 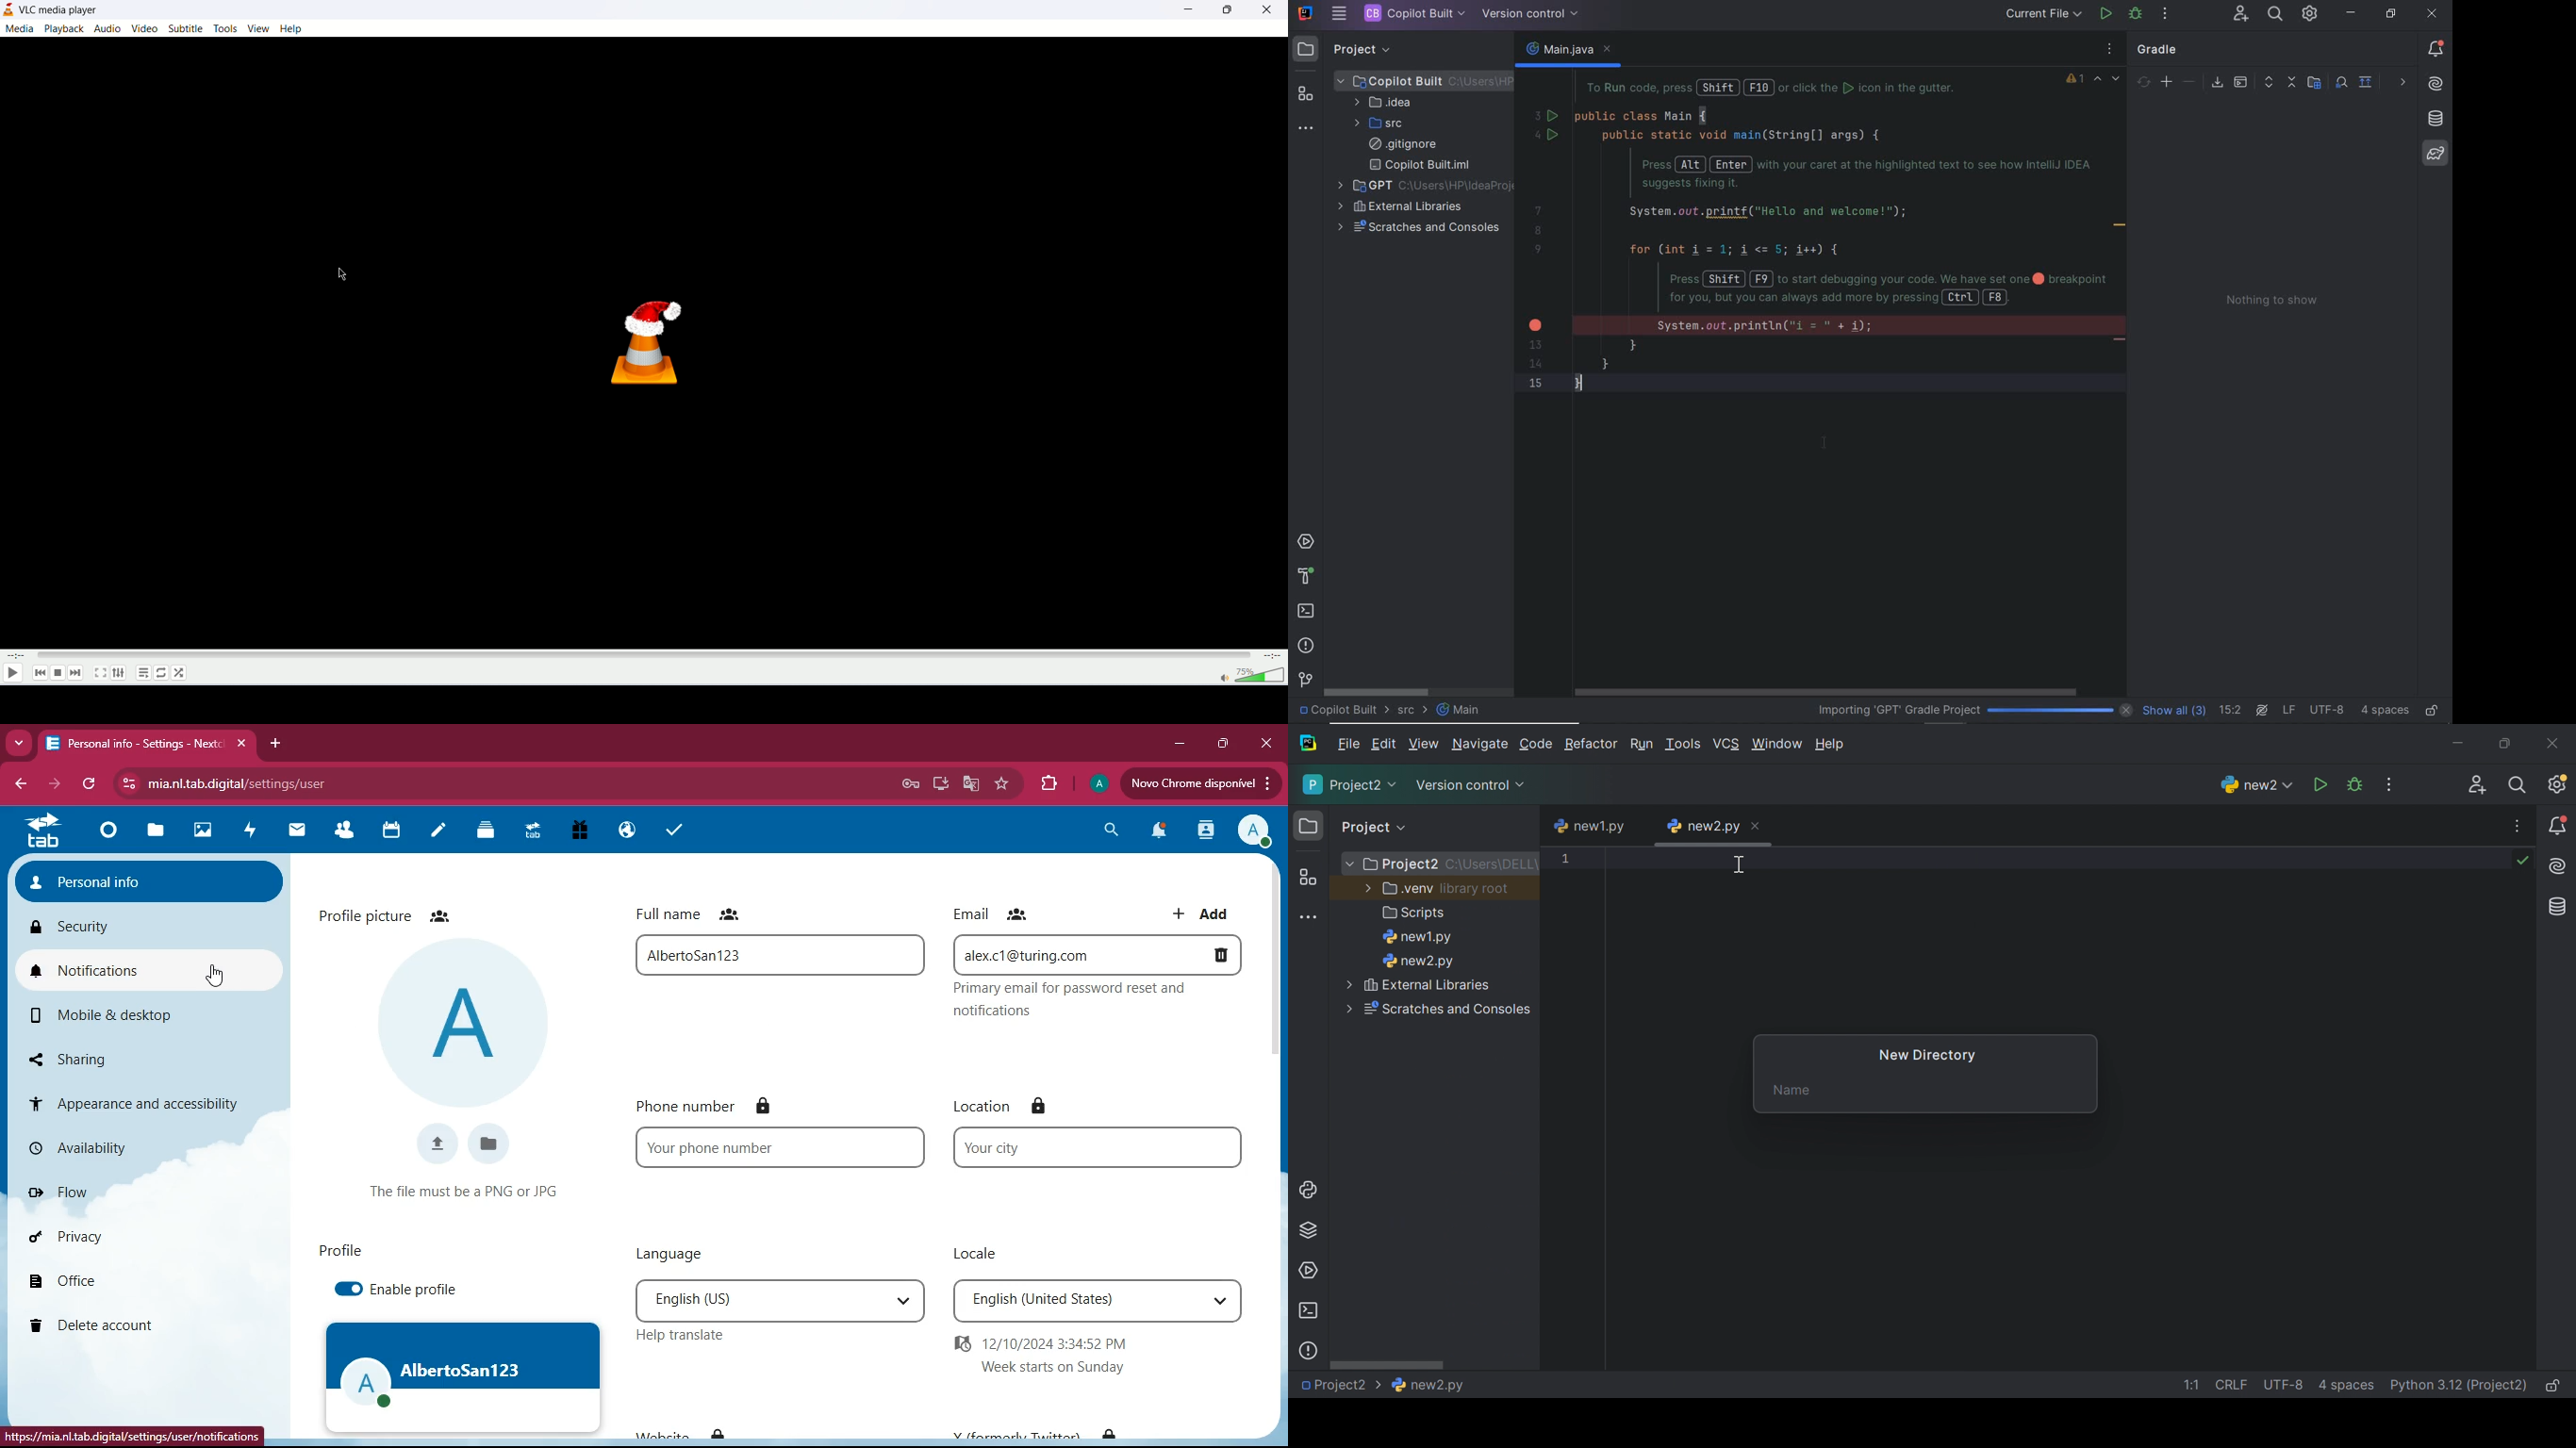 I want to click on next, so click(x=76, y=673).